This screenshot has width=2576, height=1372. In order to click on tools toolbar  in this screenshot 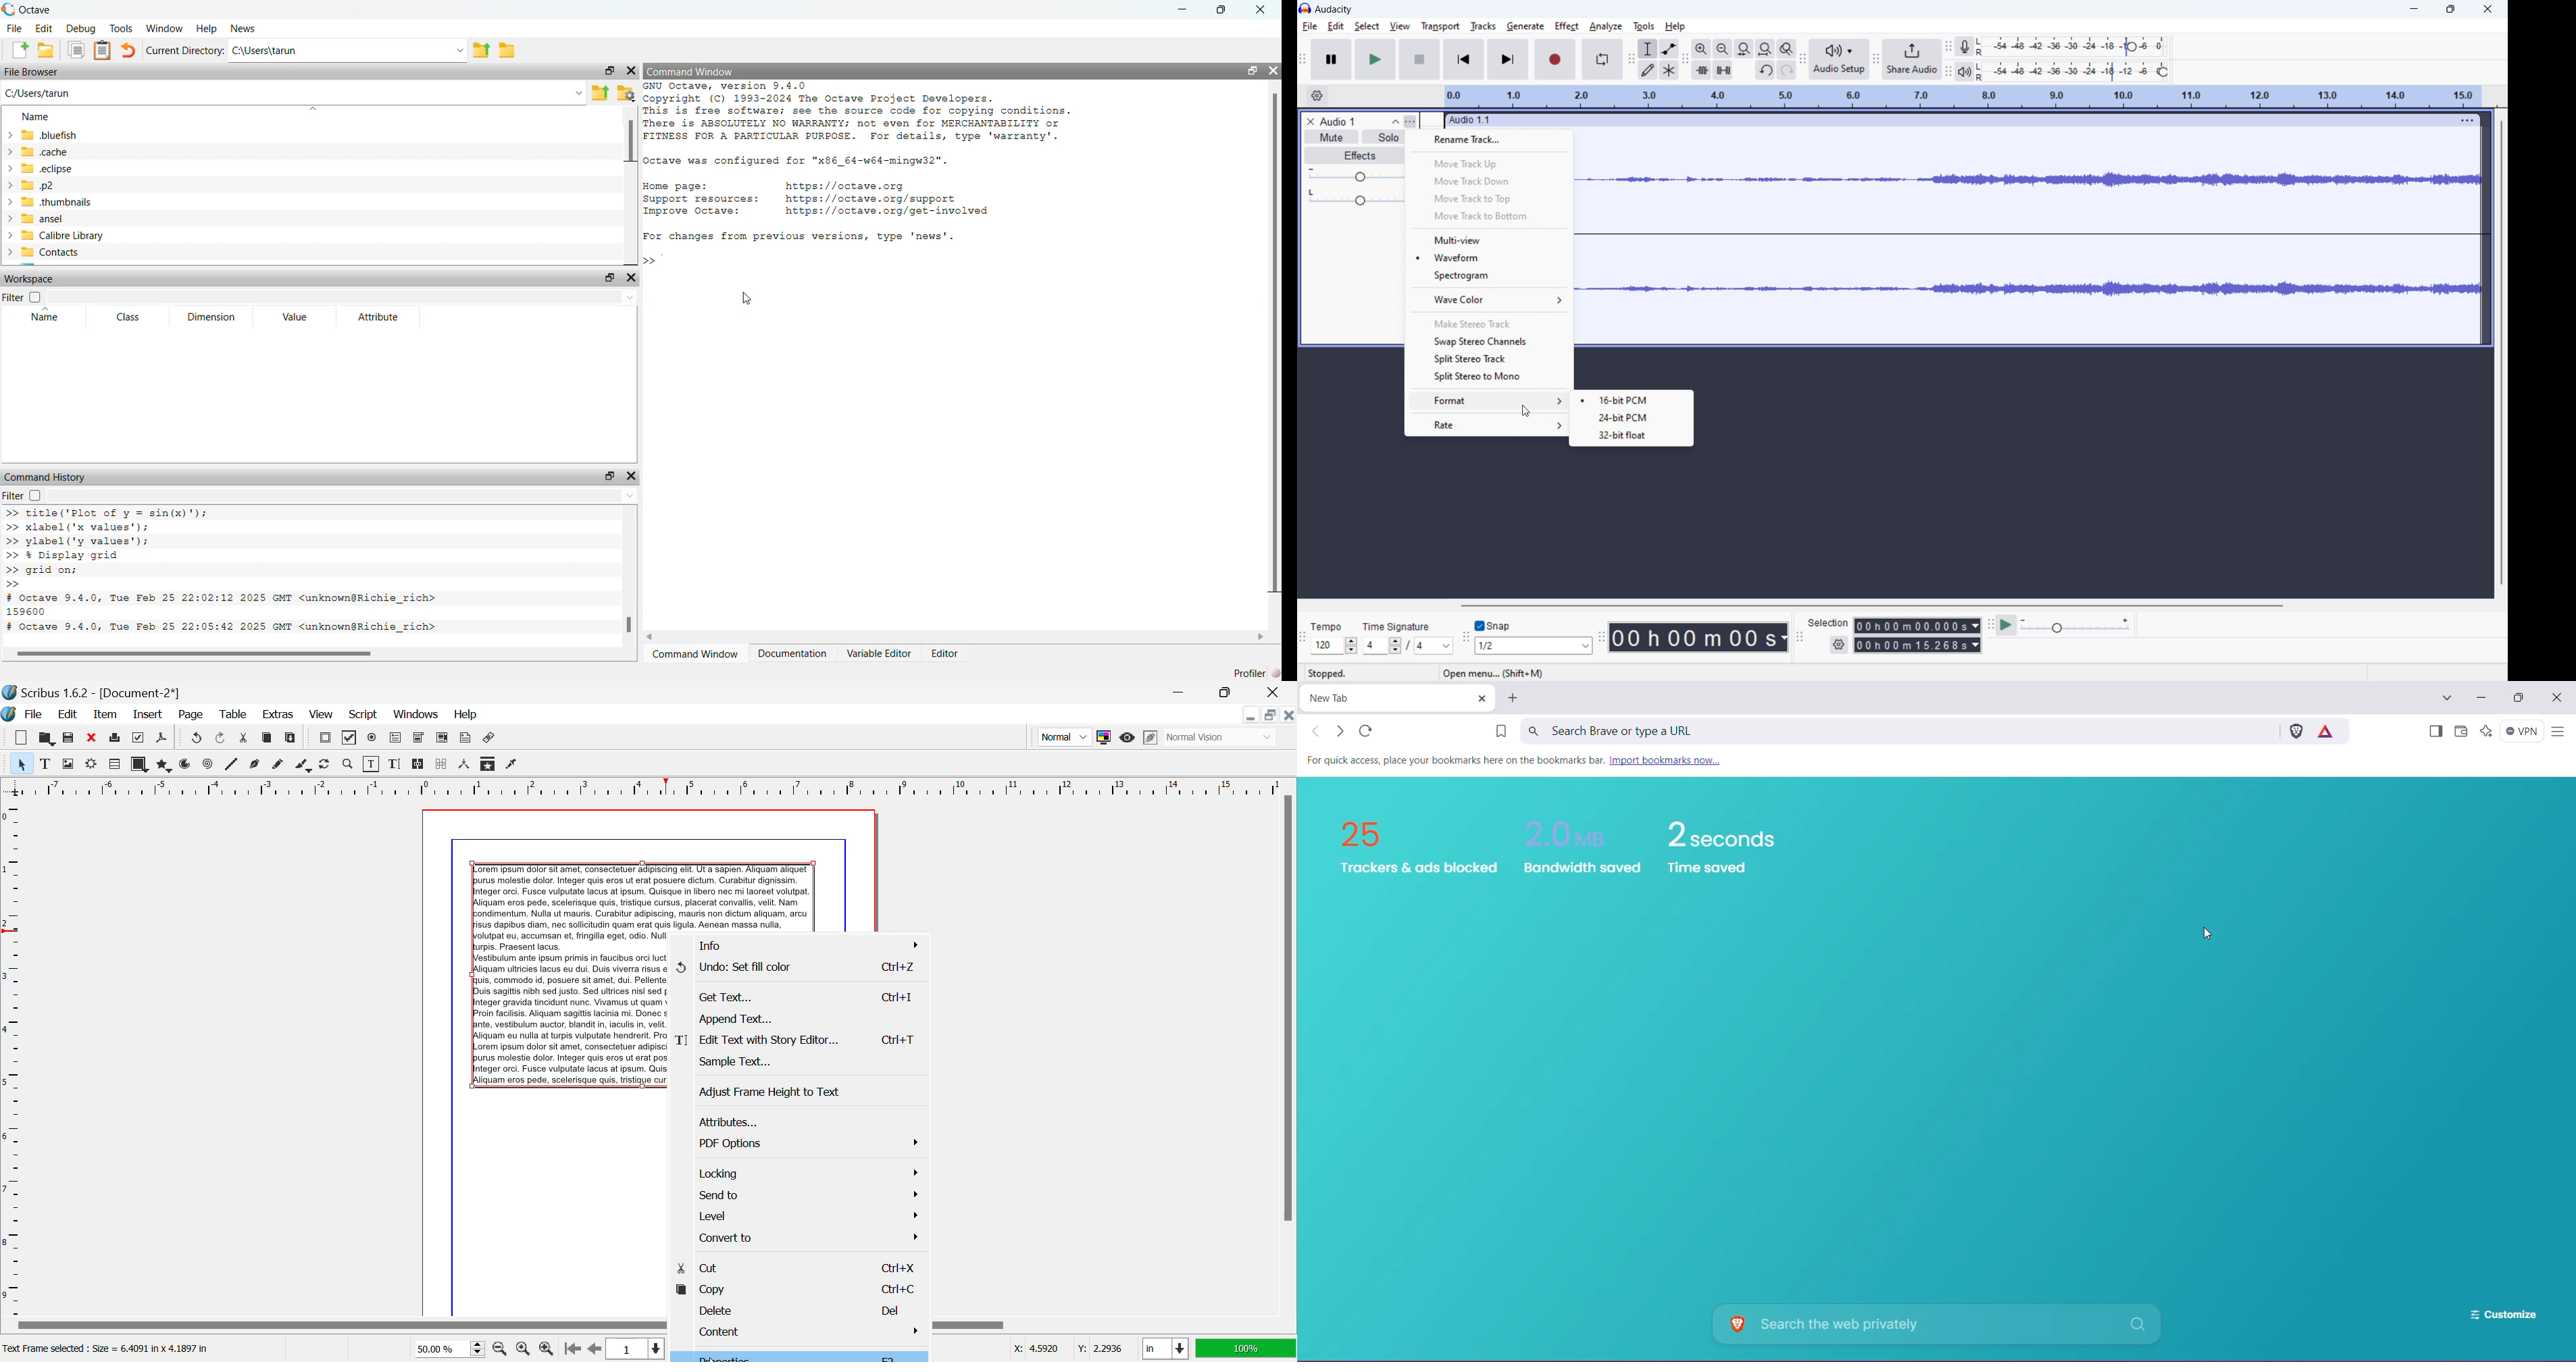, I will do `click(1631, 59)`.